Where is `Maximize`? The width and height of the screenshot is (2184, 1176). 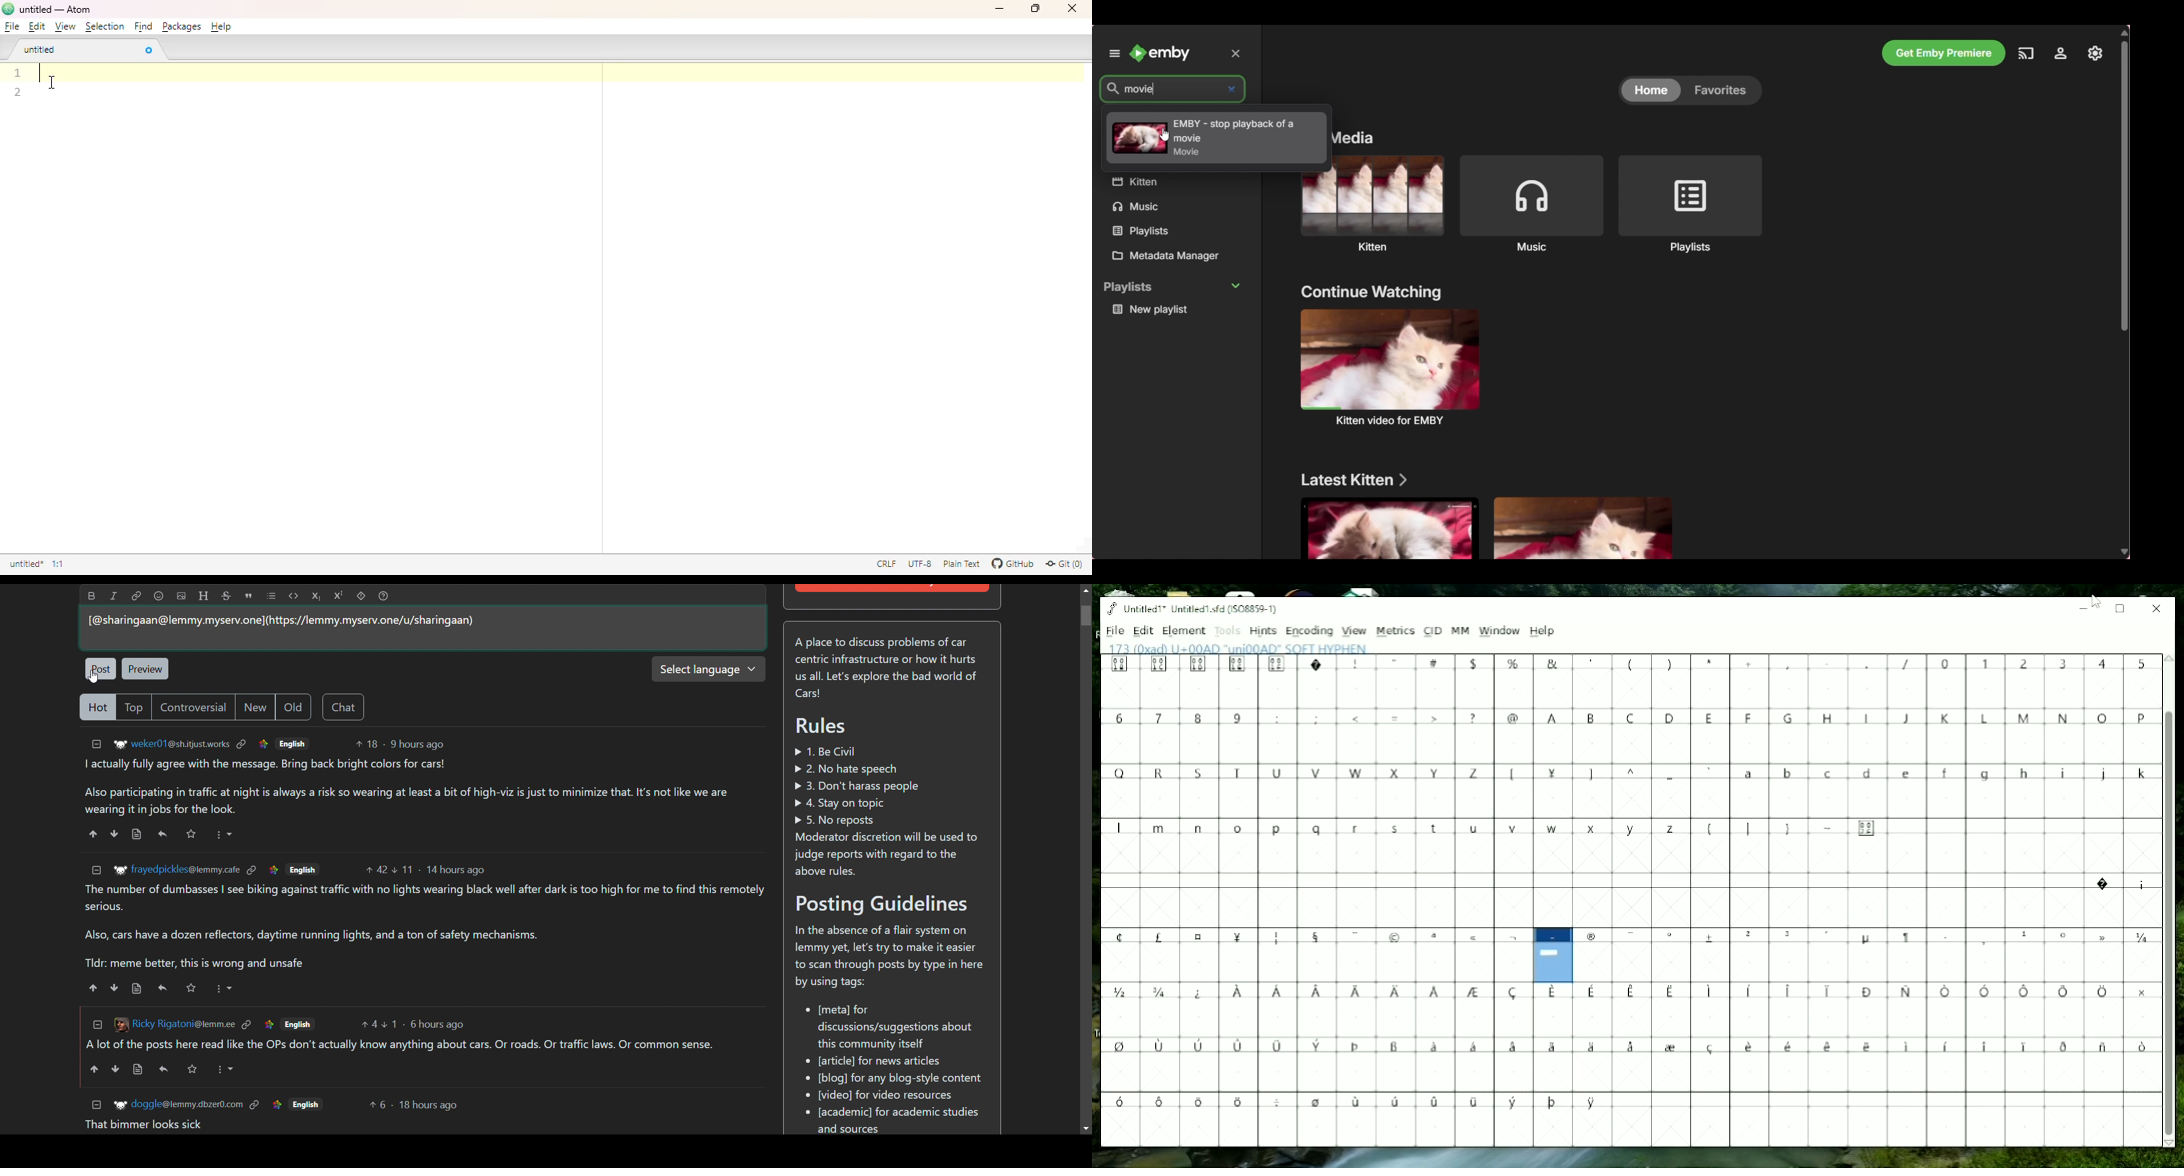
Maximize is located at coordinates (2120, 609).